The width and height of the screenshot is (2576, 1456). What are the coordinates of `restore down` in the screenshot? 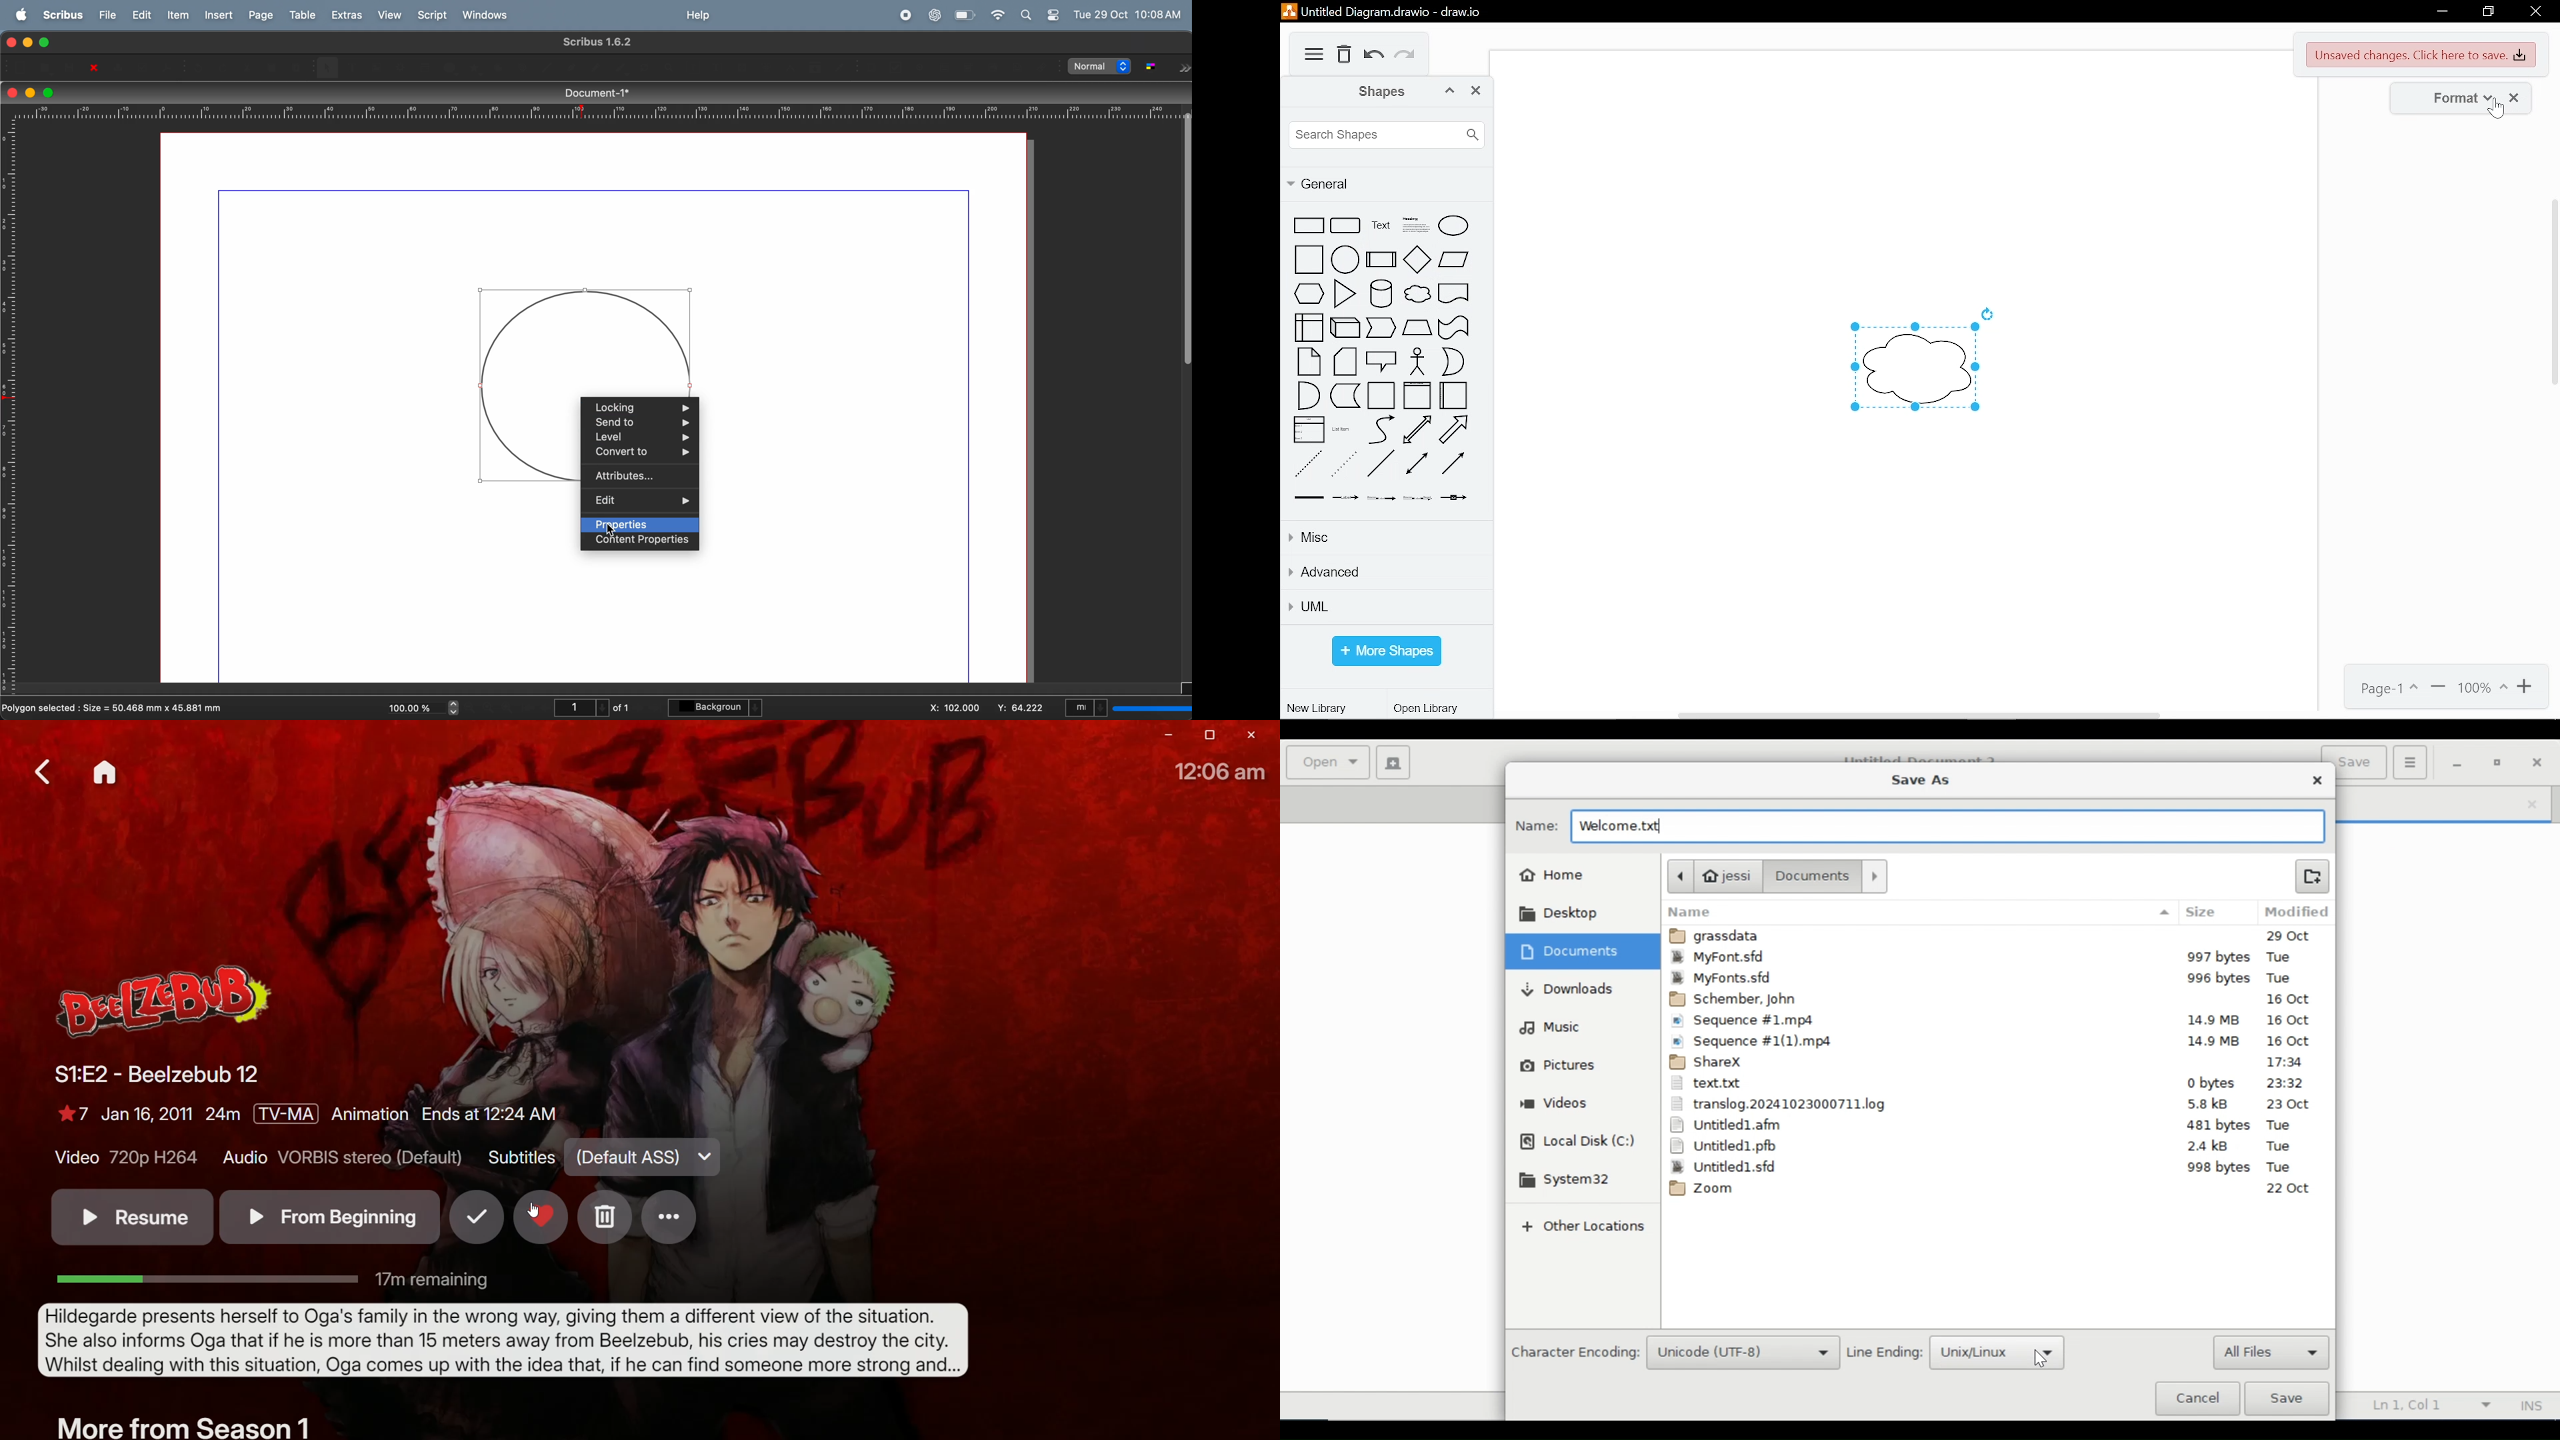 It's located at (2488, 11).